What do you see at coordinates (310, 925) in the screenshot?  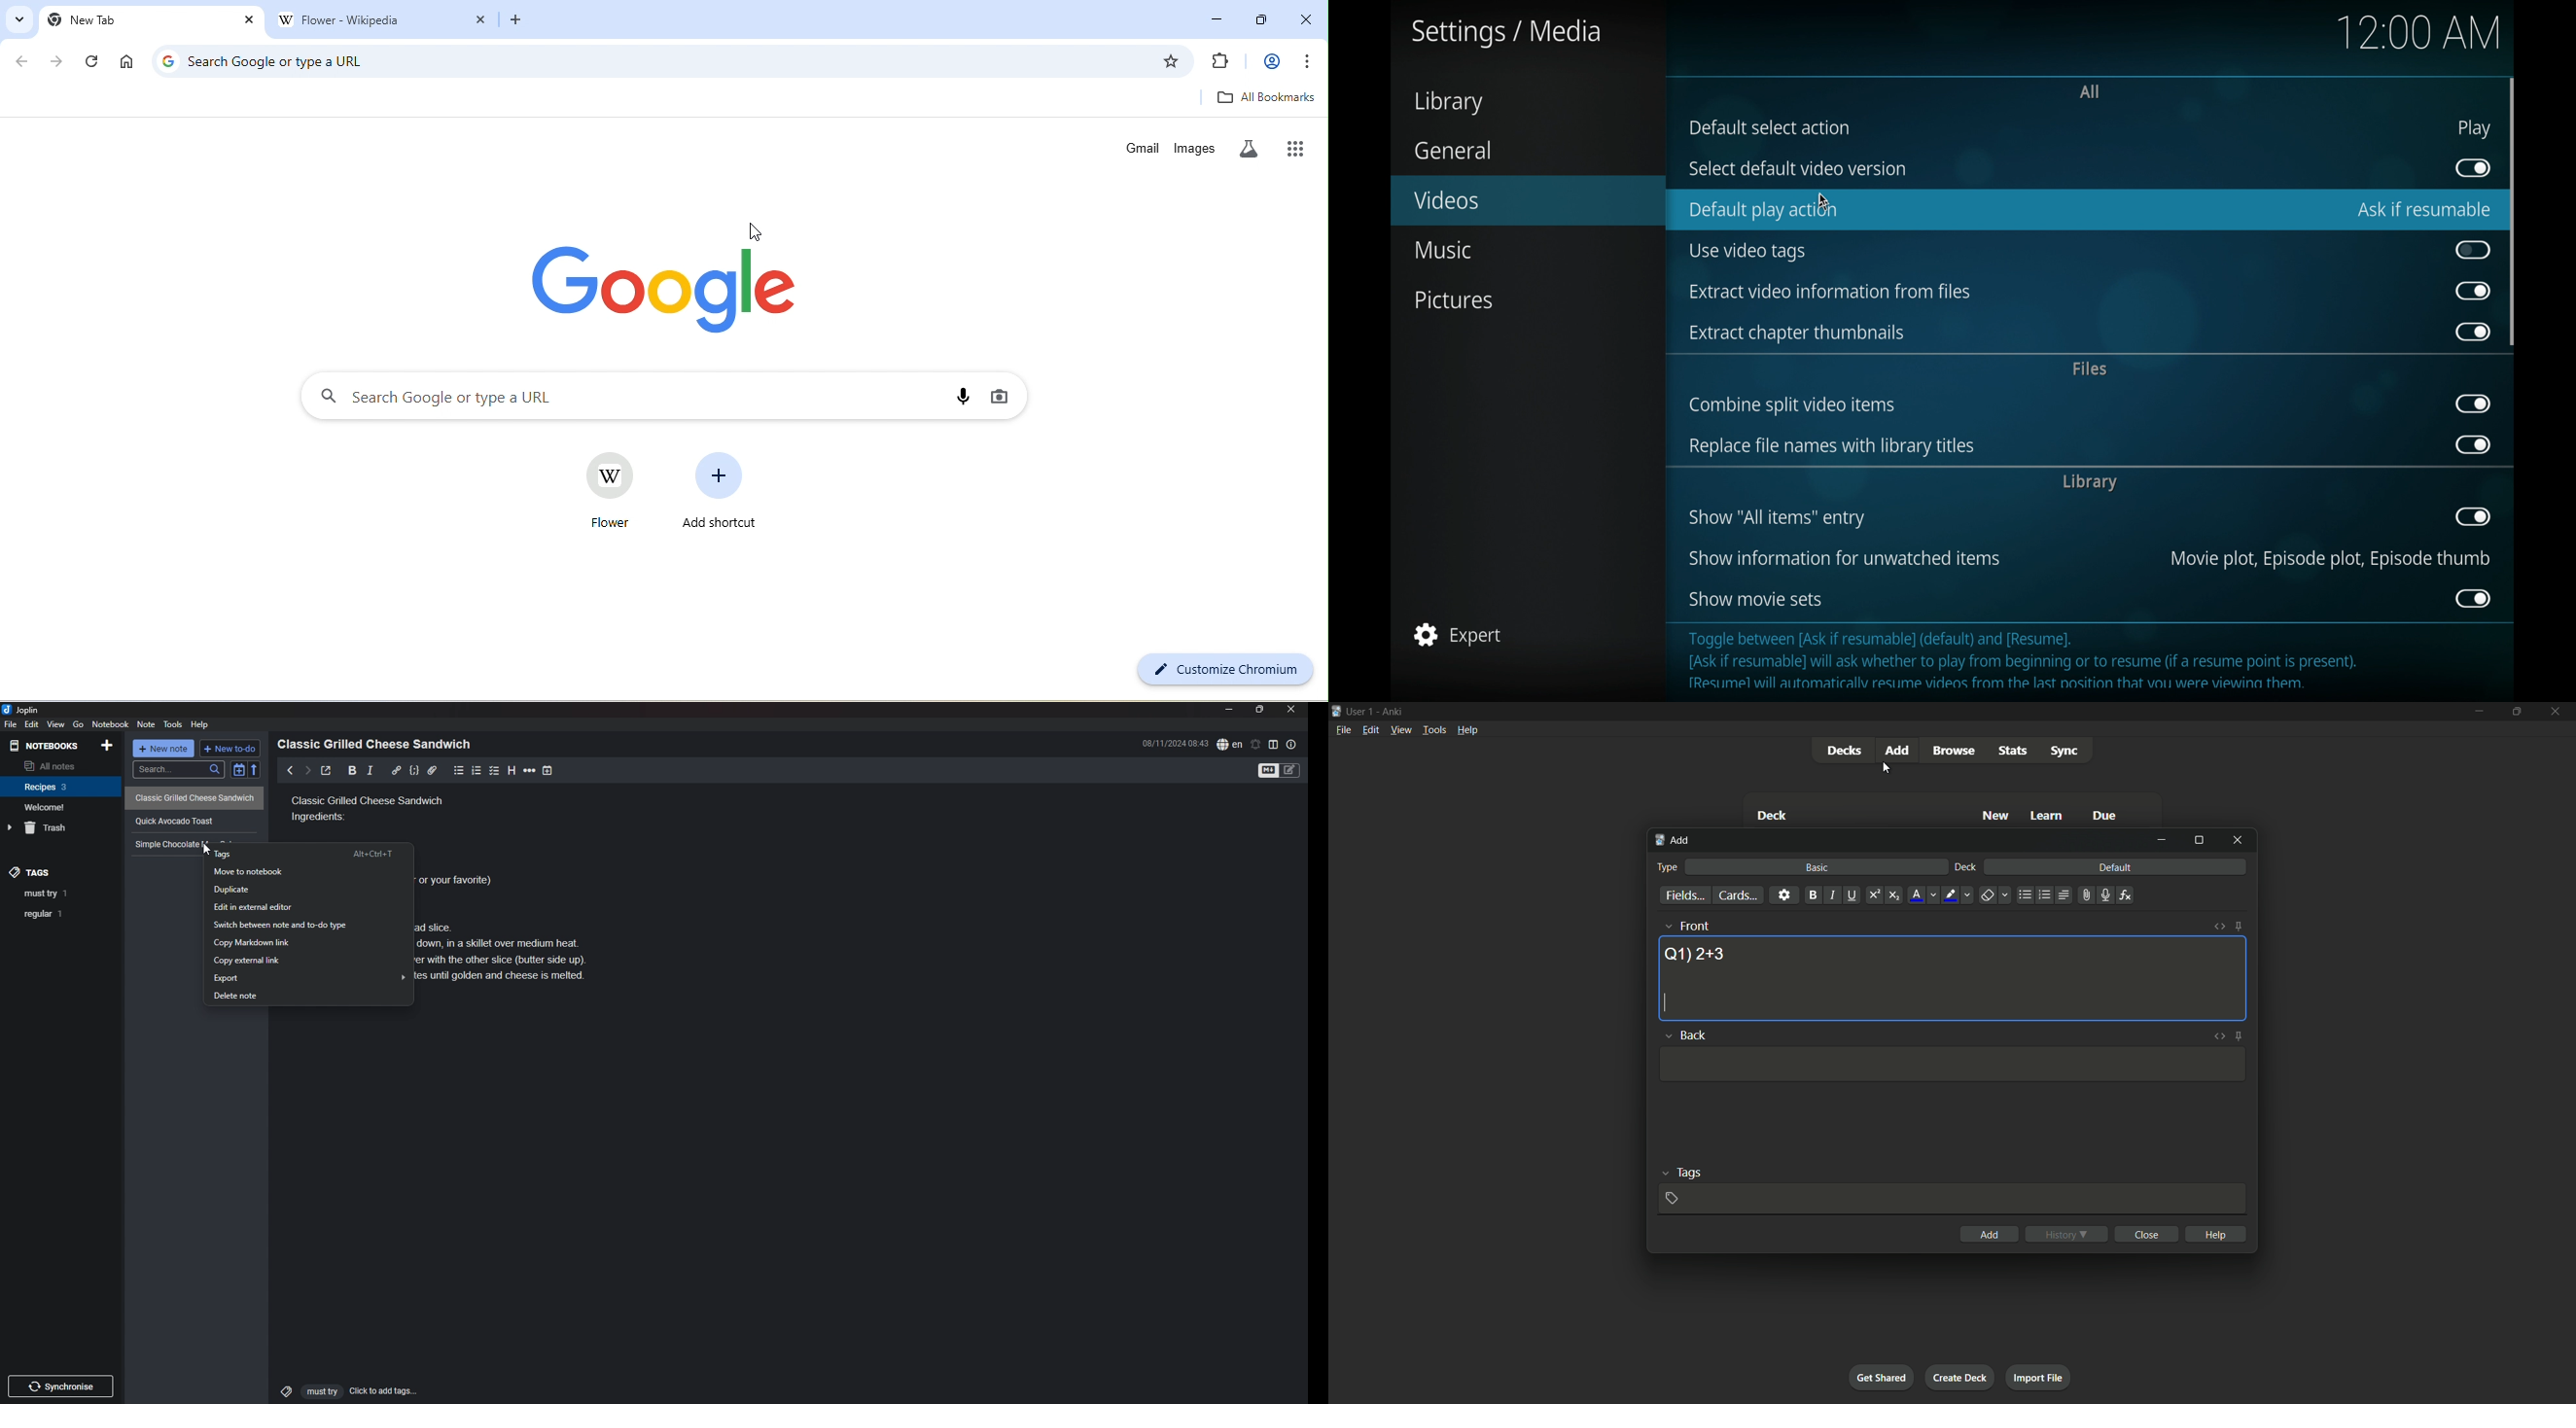 I see `Switch between note and to do` at bounding box center [310, 925].